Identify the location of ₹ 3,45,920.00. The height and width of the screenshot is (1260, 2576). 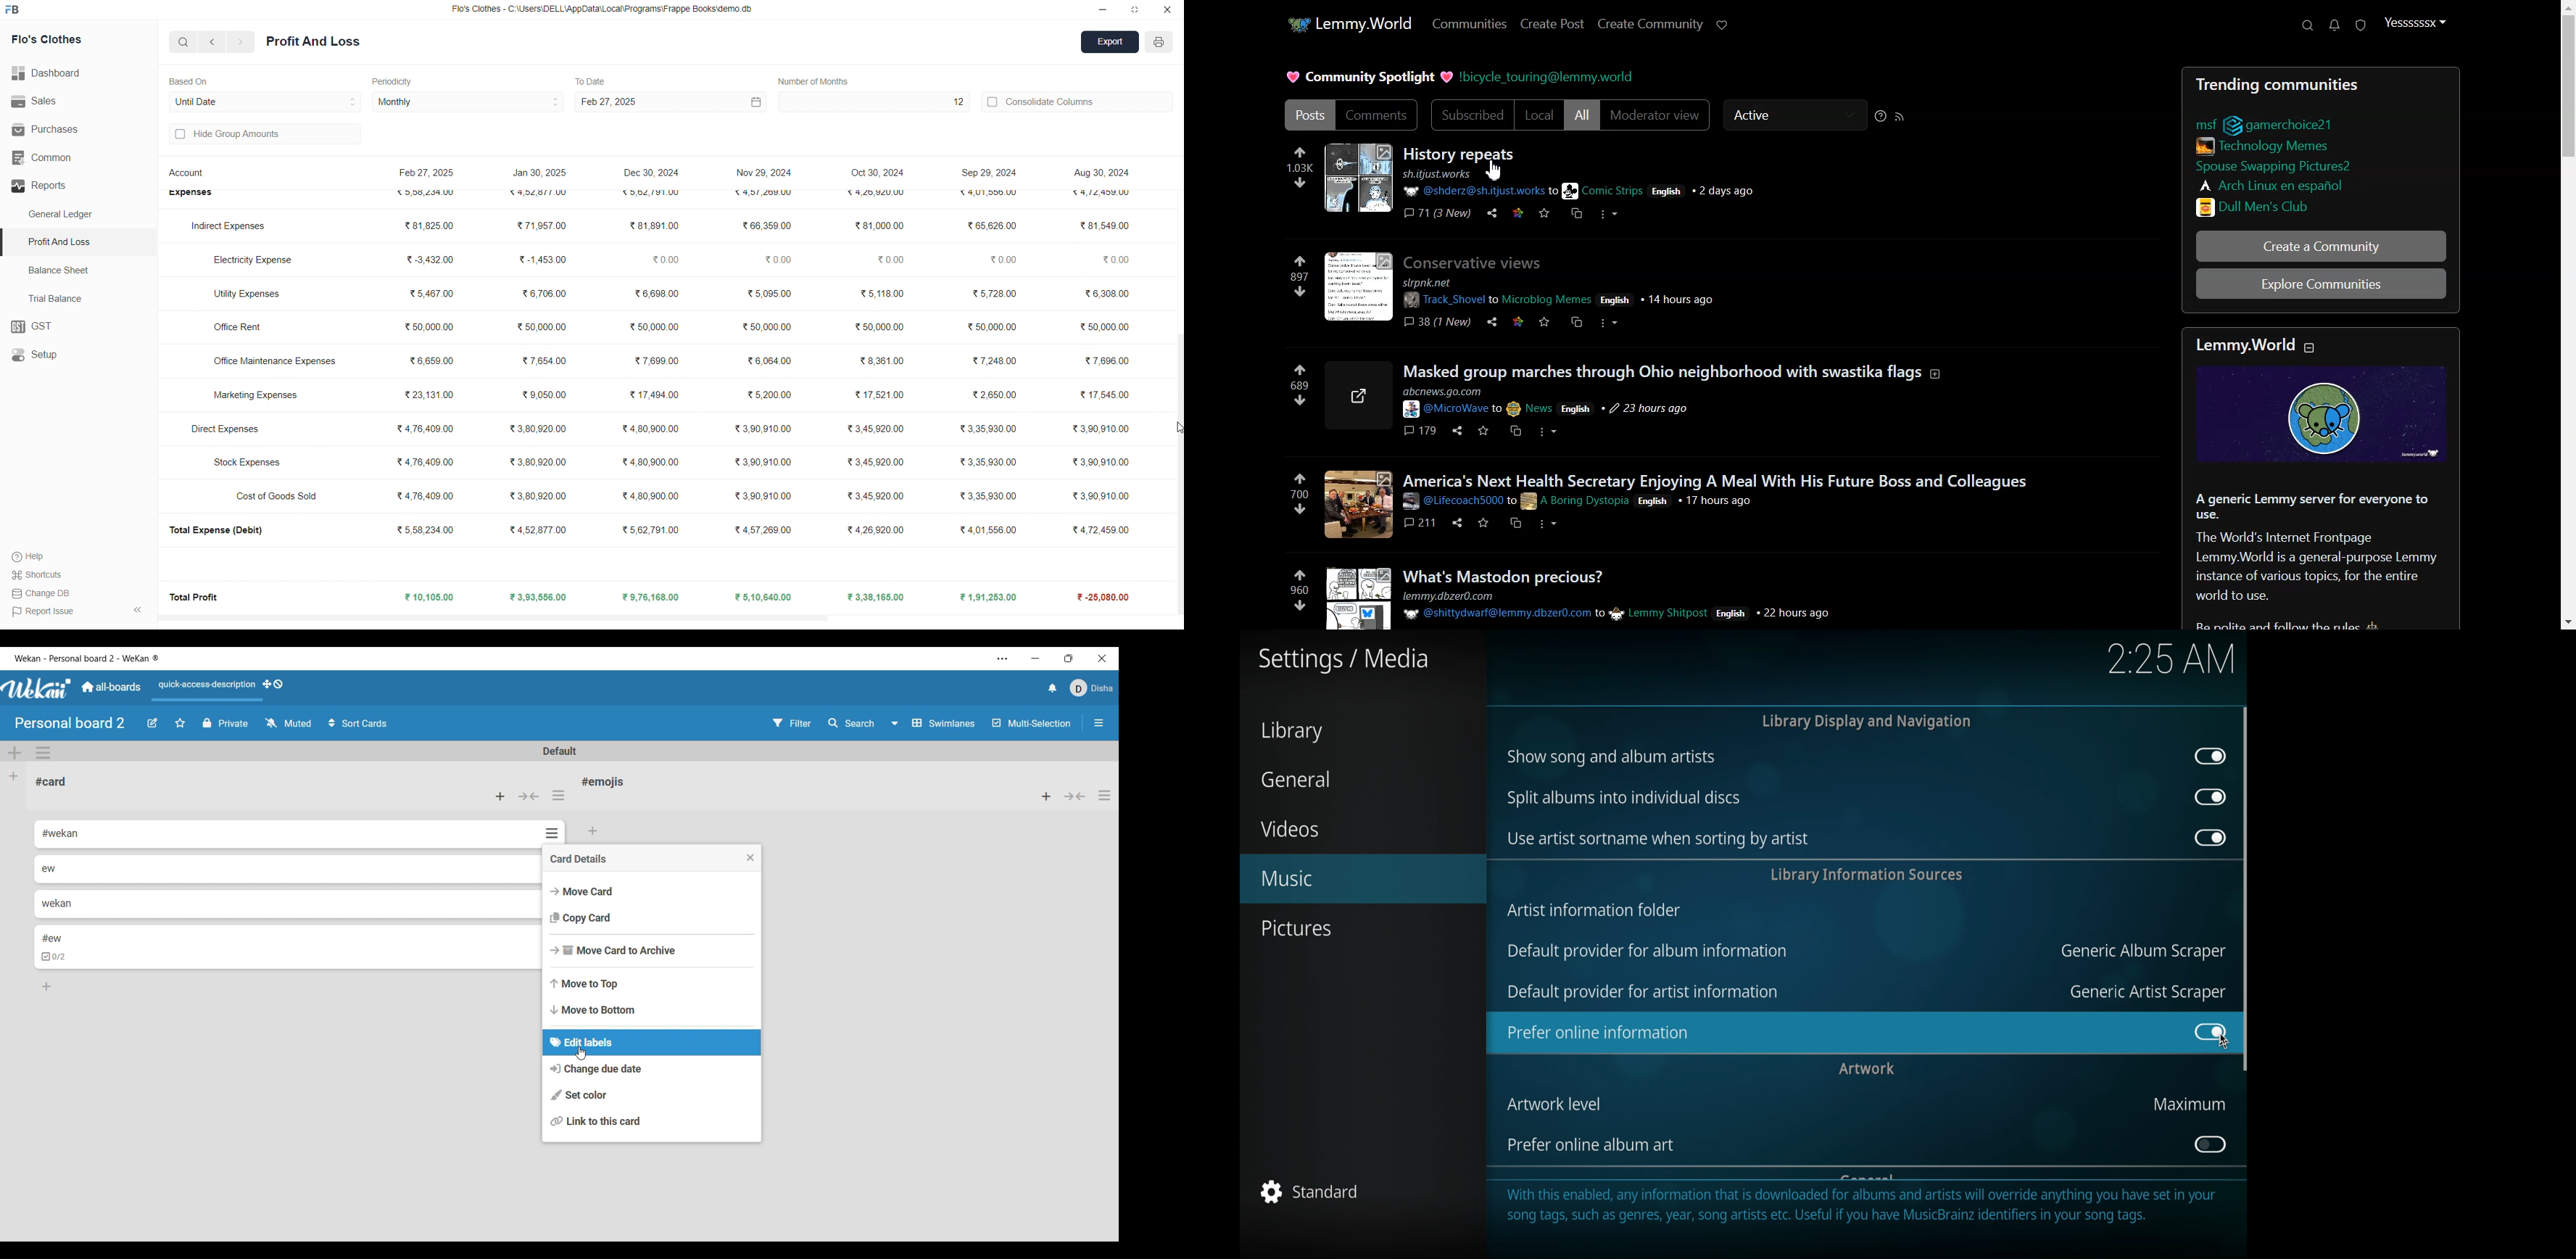
(875, 462).